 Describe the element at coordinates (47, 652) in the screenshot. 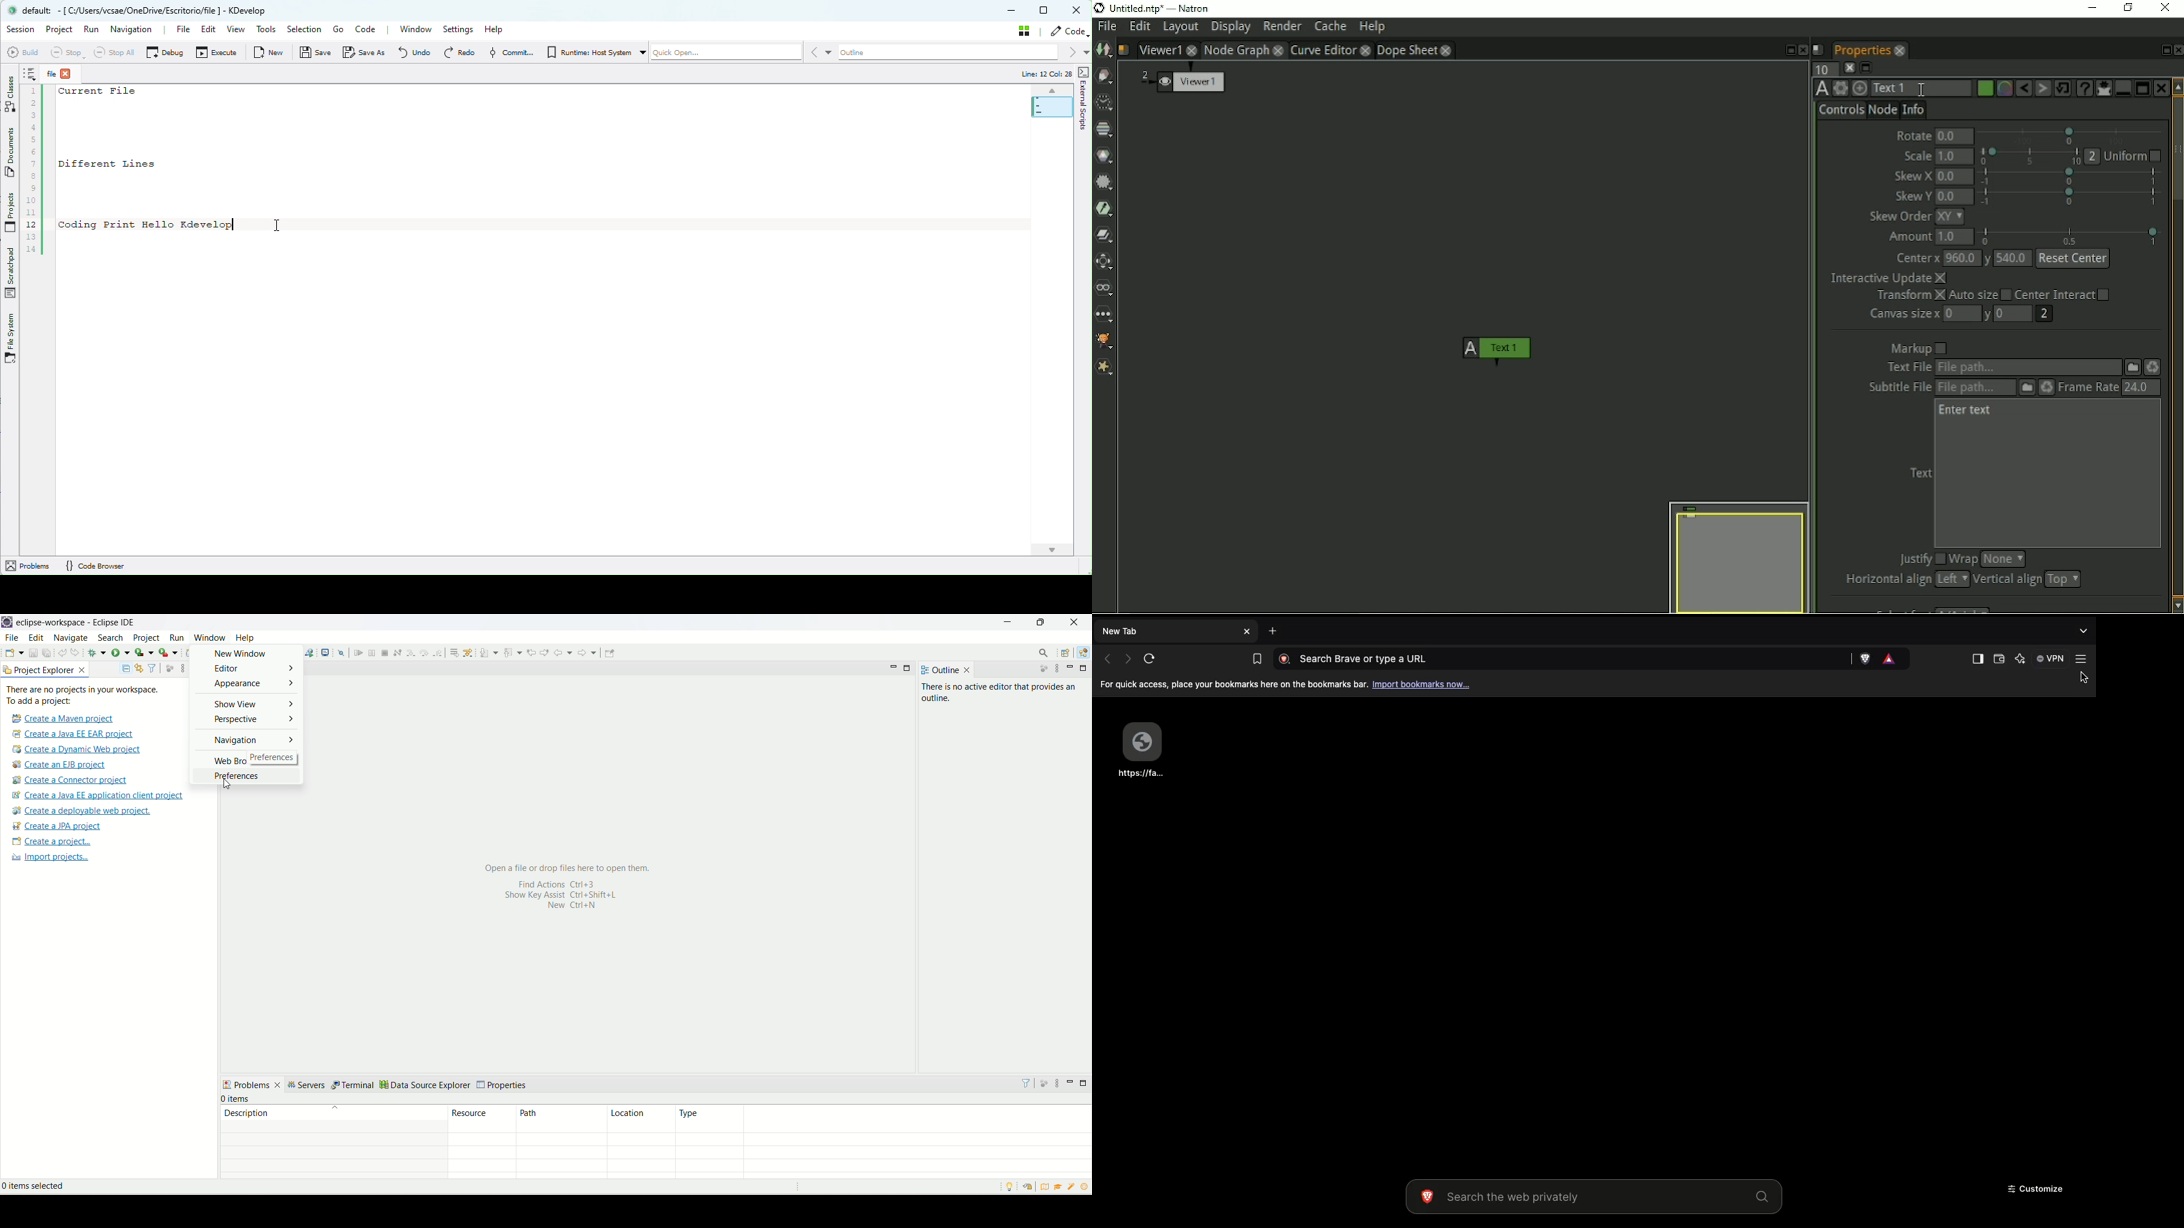

I see `save all` at that location.